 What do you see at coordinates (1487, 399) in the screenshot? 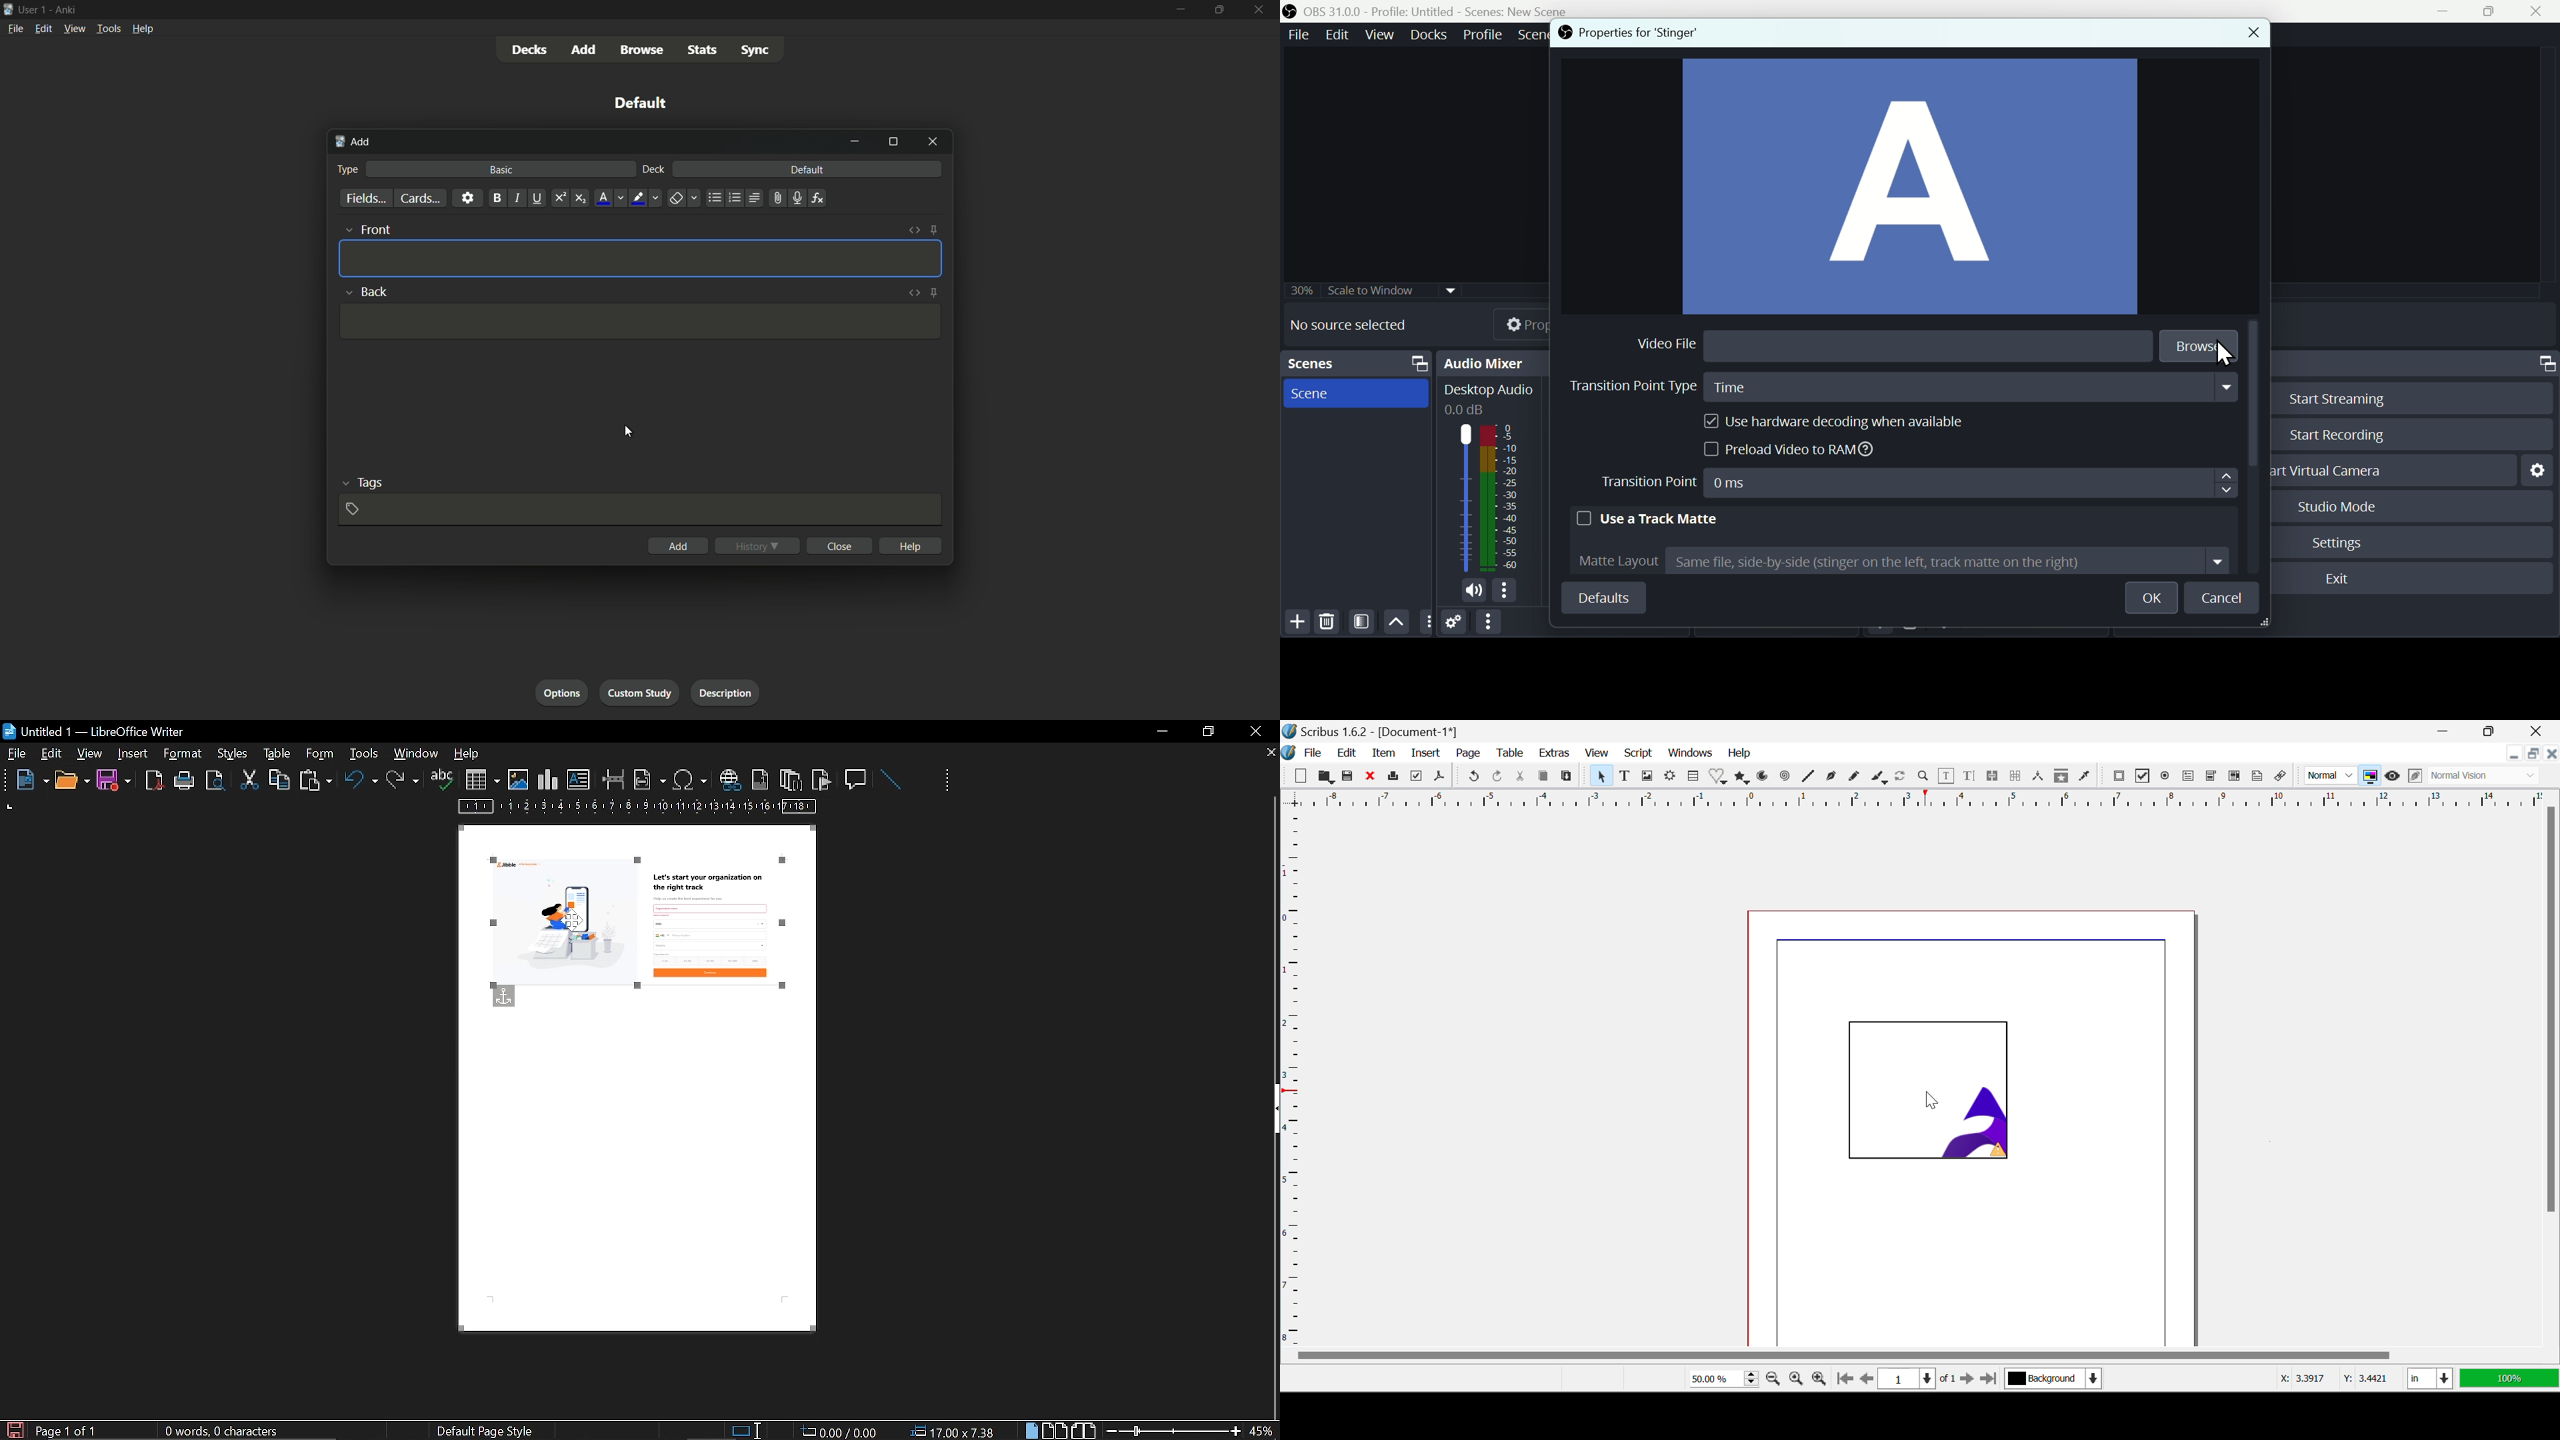
I see `Desktop Audio` at bounding box center [1487, 399].